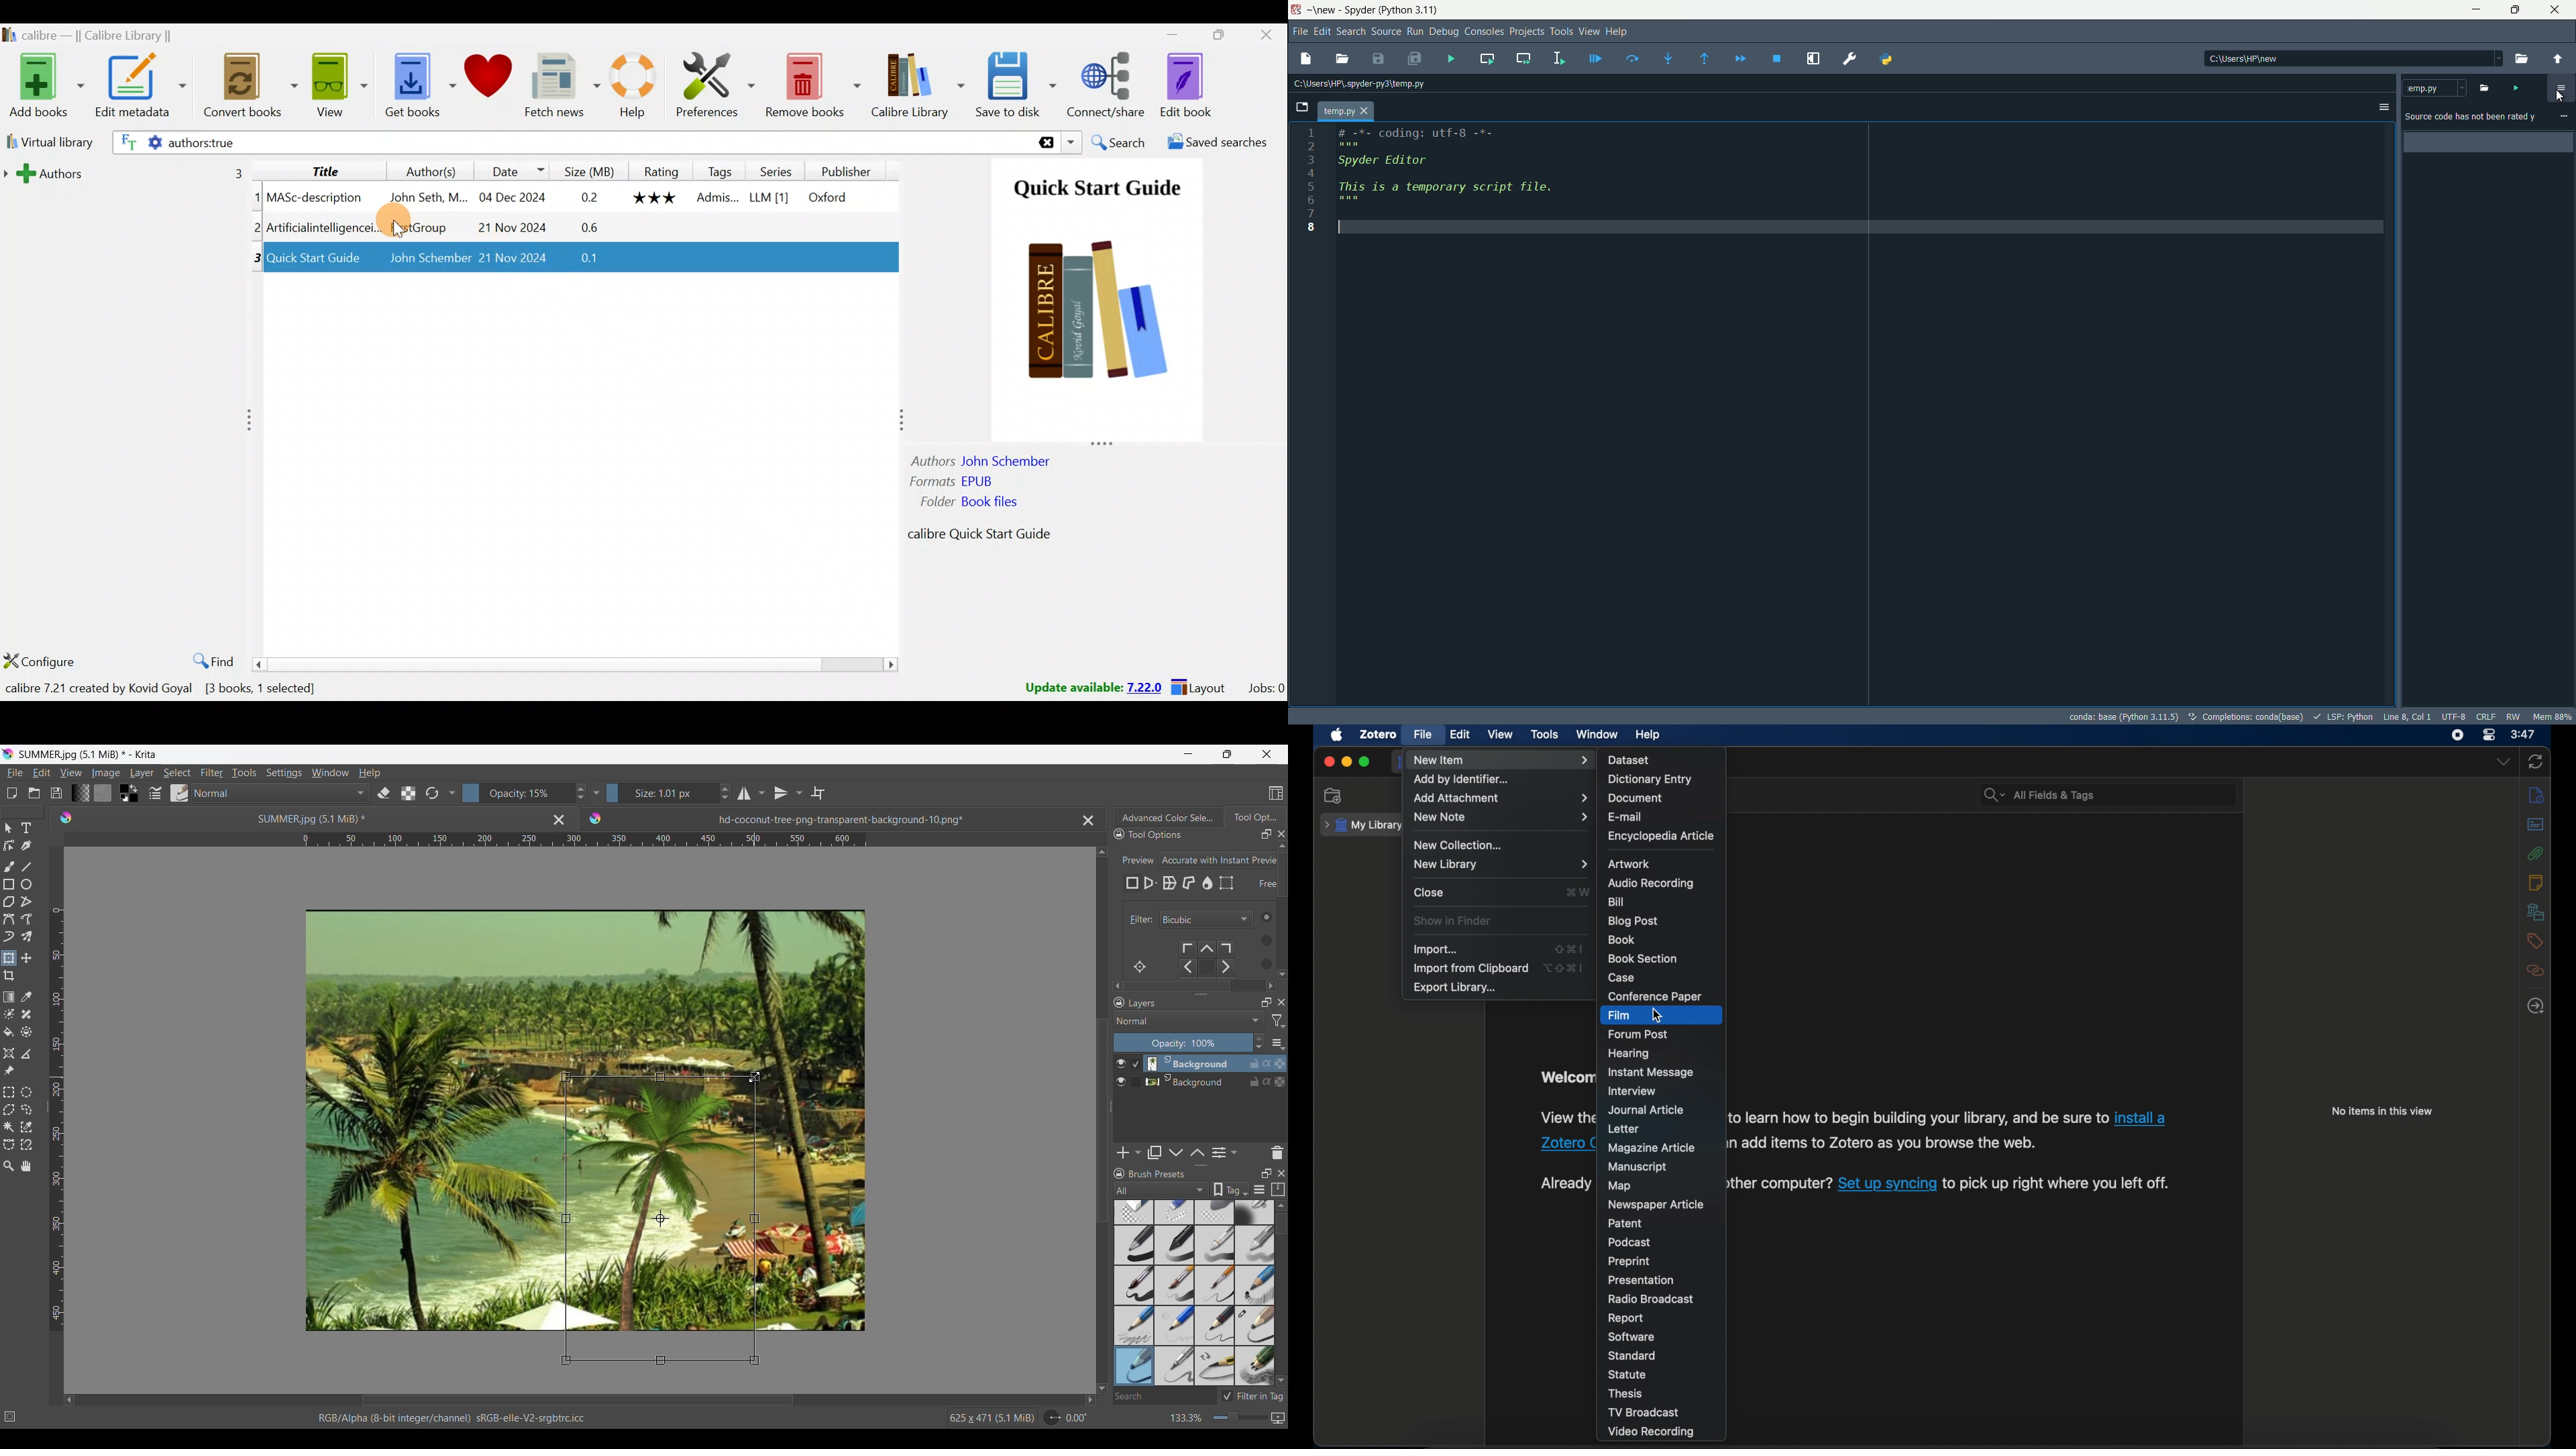 The image size is (2576, 1456). Describe the element at coordinates (571, 196) in the screenshot. I see `Book 1` at that location.